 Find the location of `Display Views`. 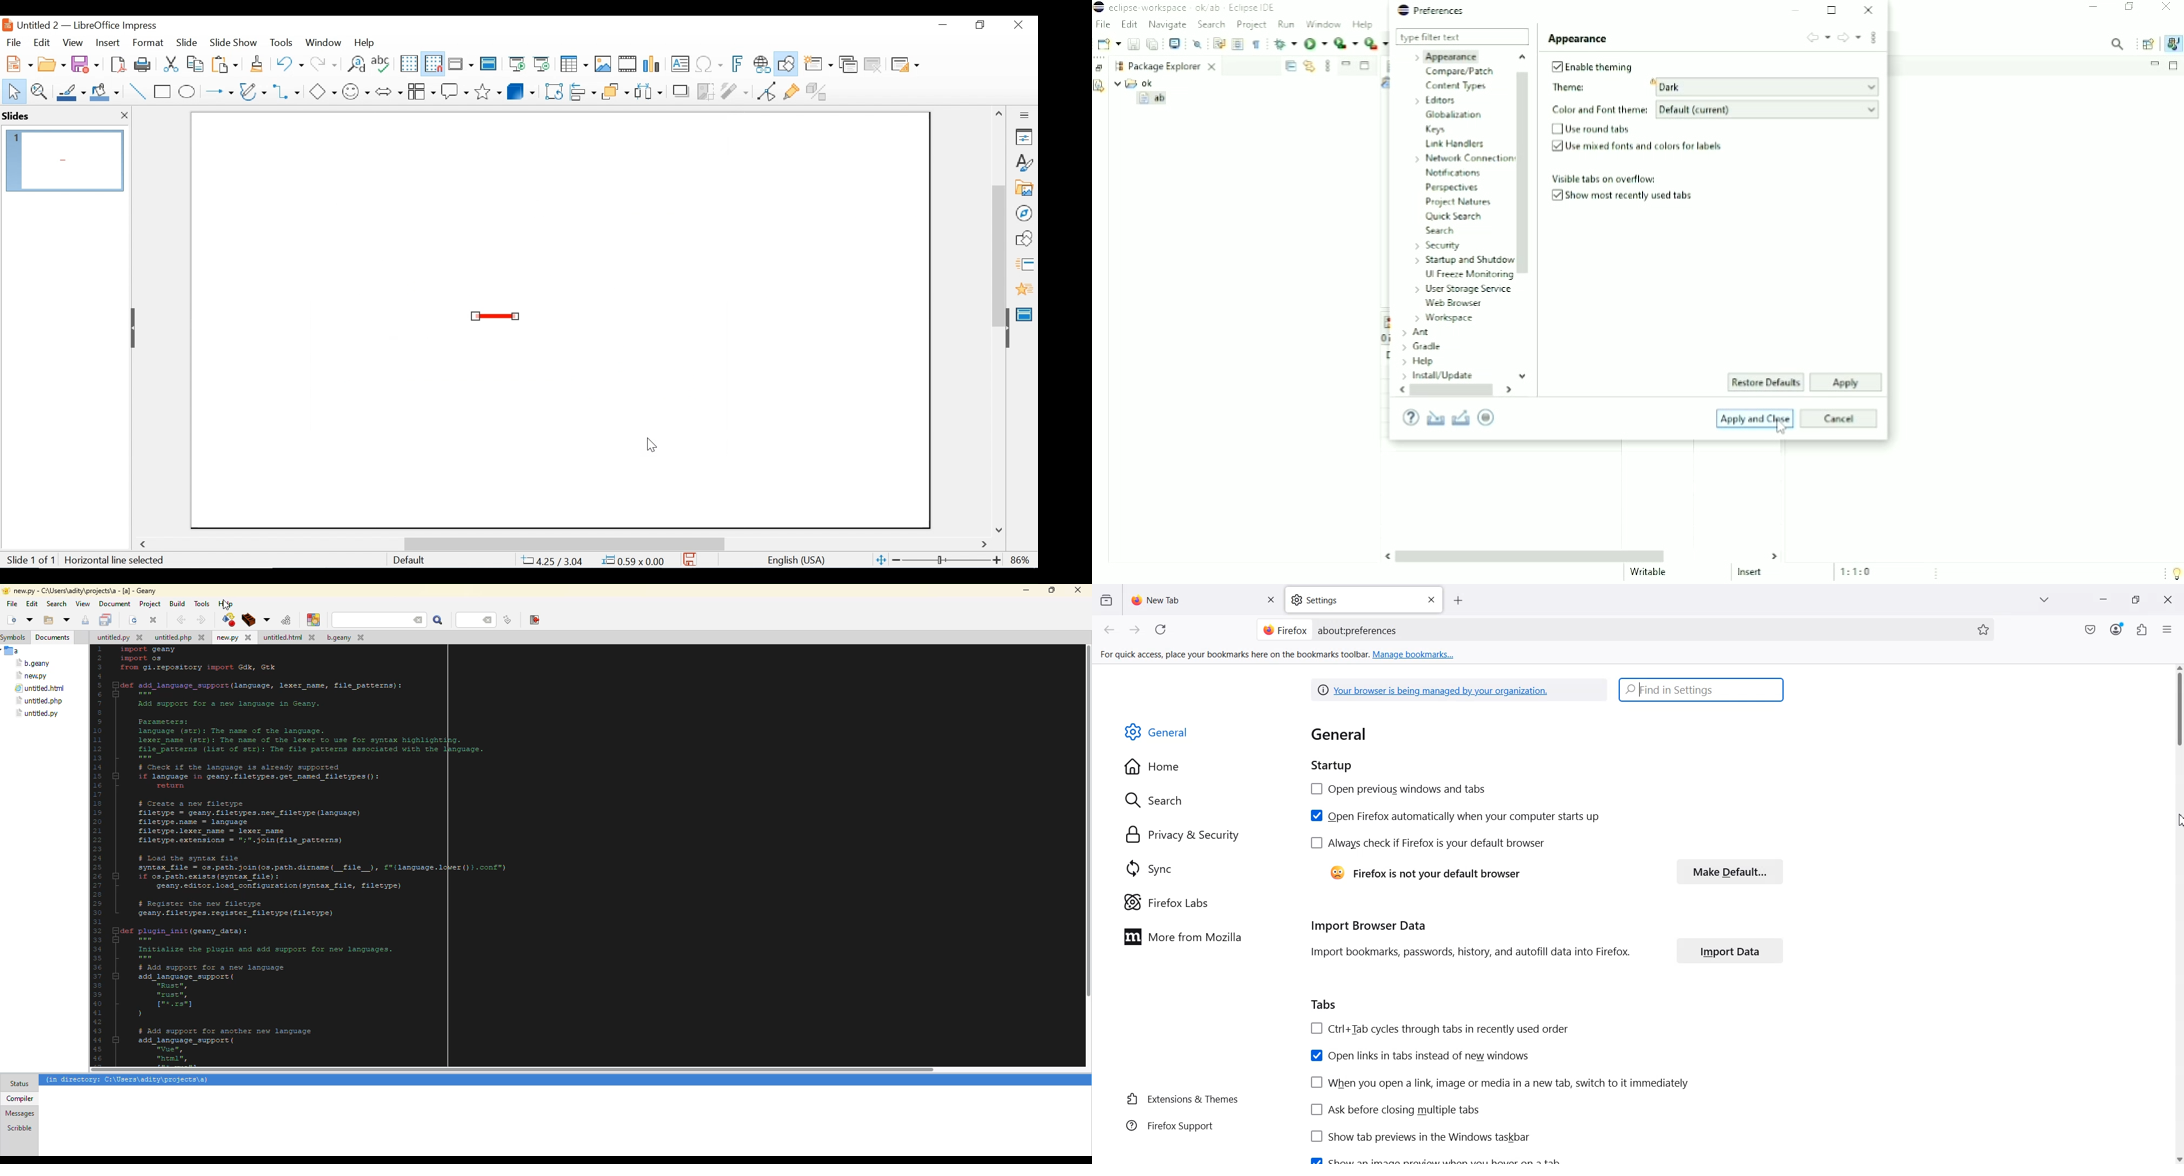

Display Views is located at coordinates (460, 65).